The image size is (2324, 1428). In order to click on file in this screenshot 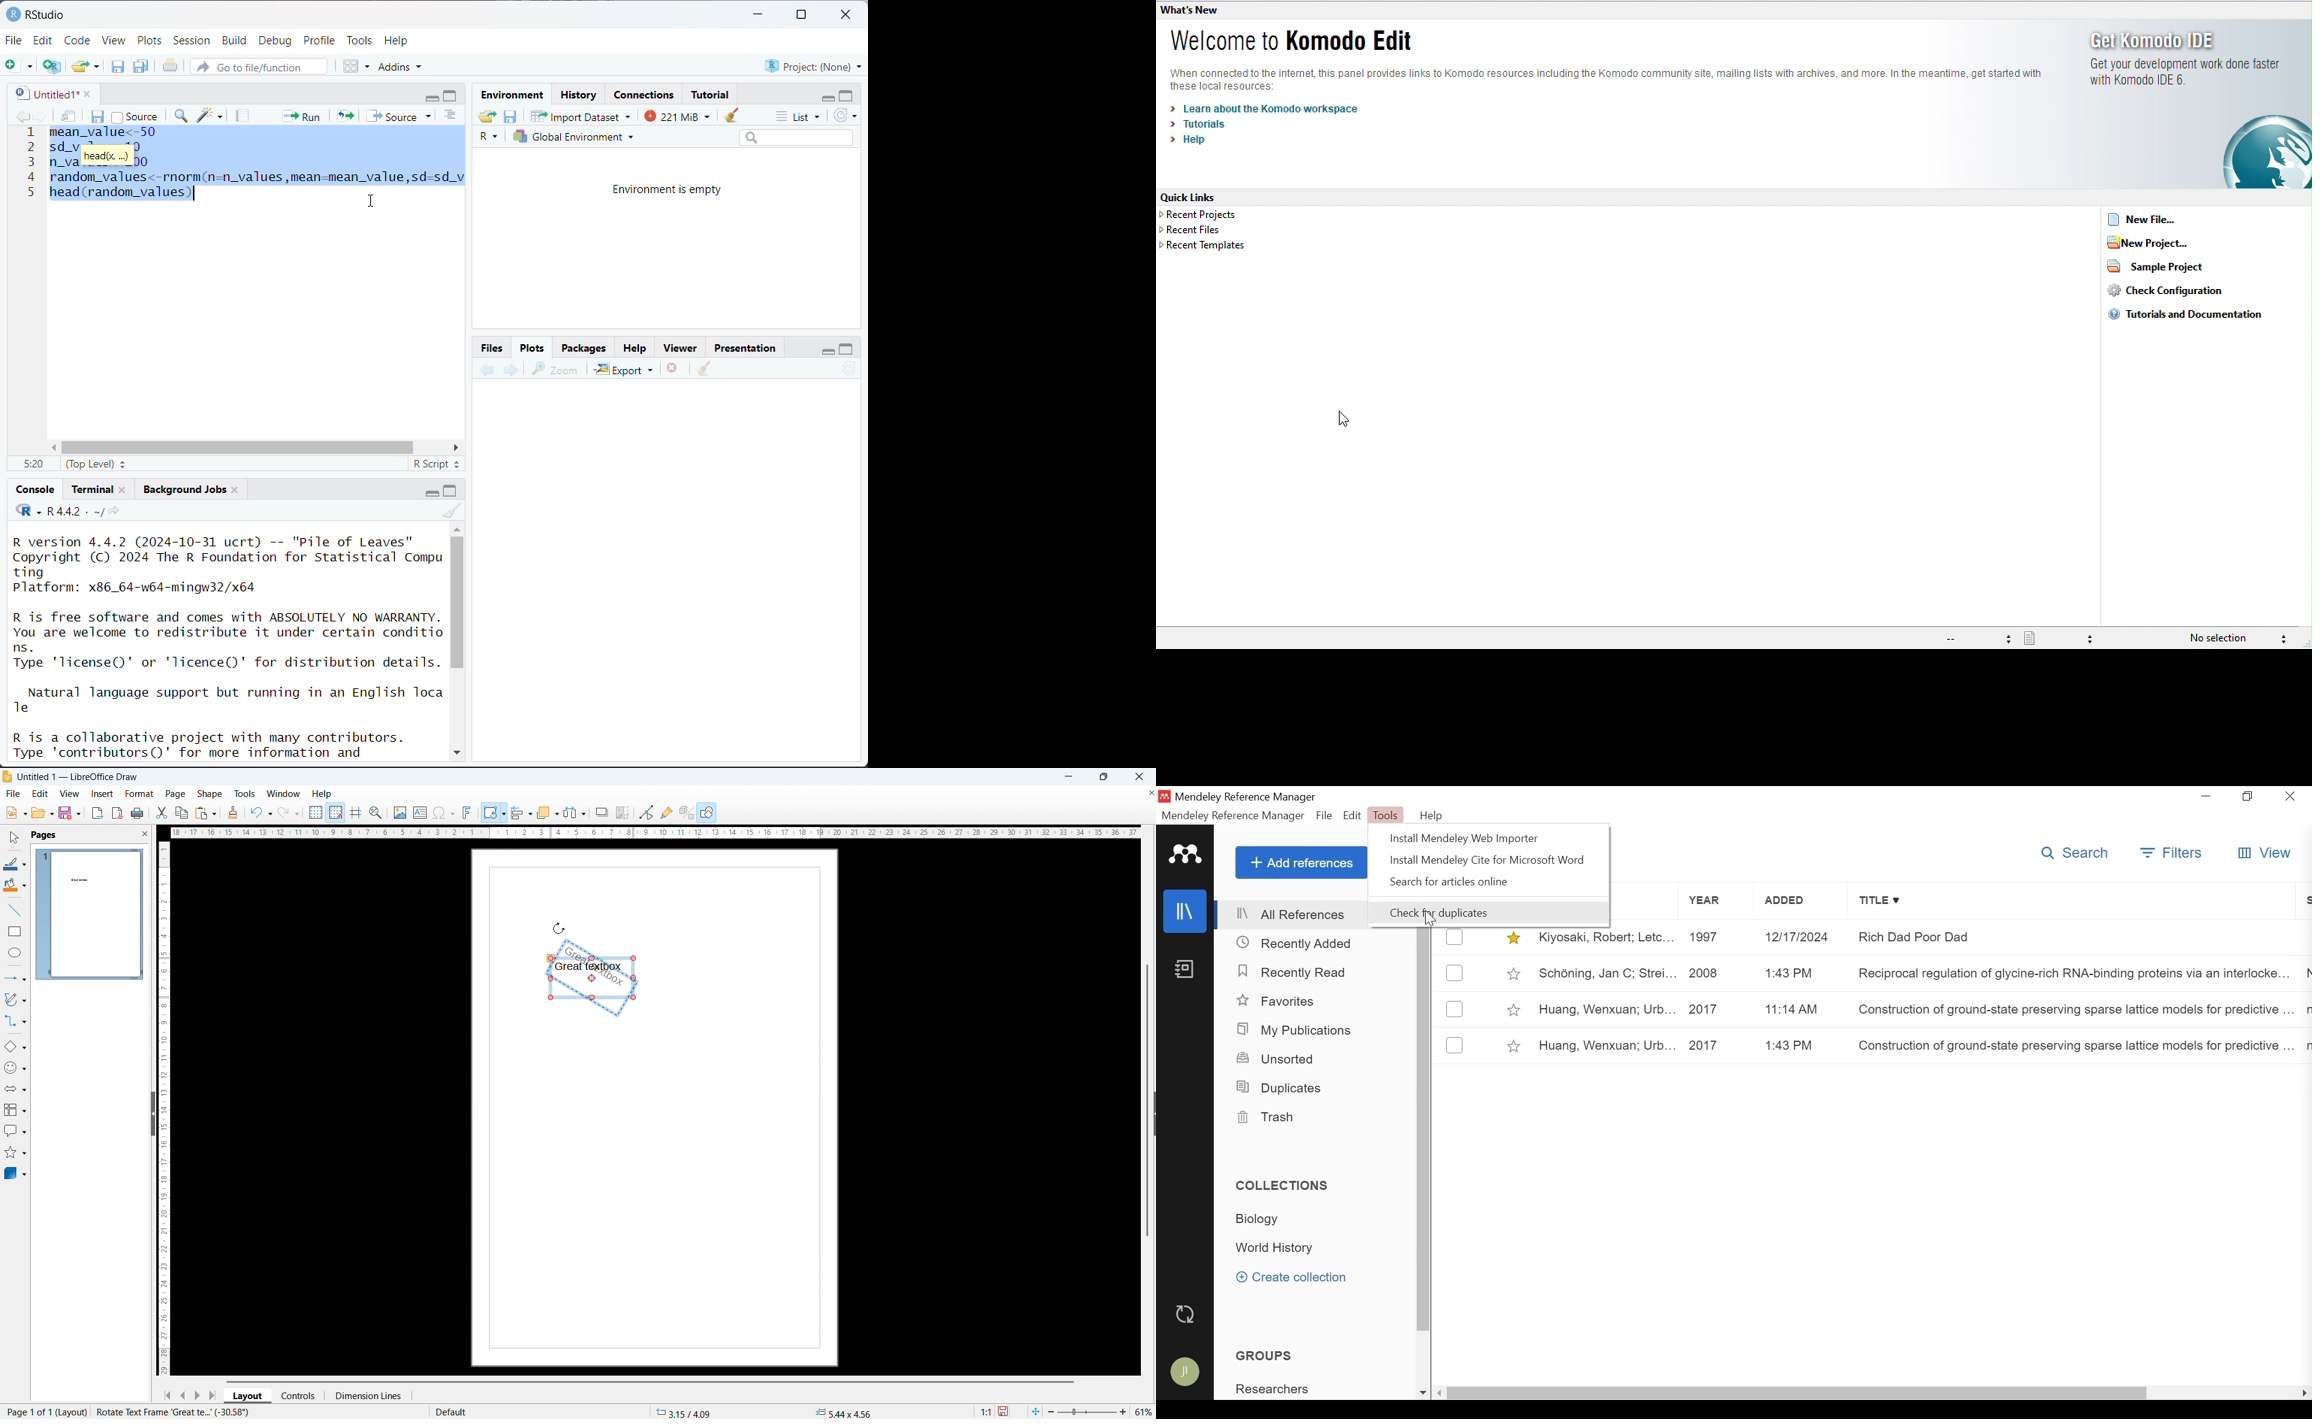, I will do `click(15, 813)`.